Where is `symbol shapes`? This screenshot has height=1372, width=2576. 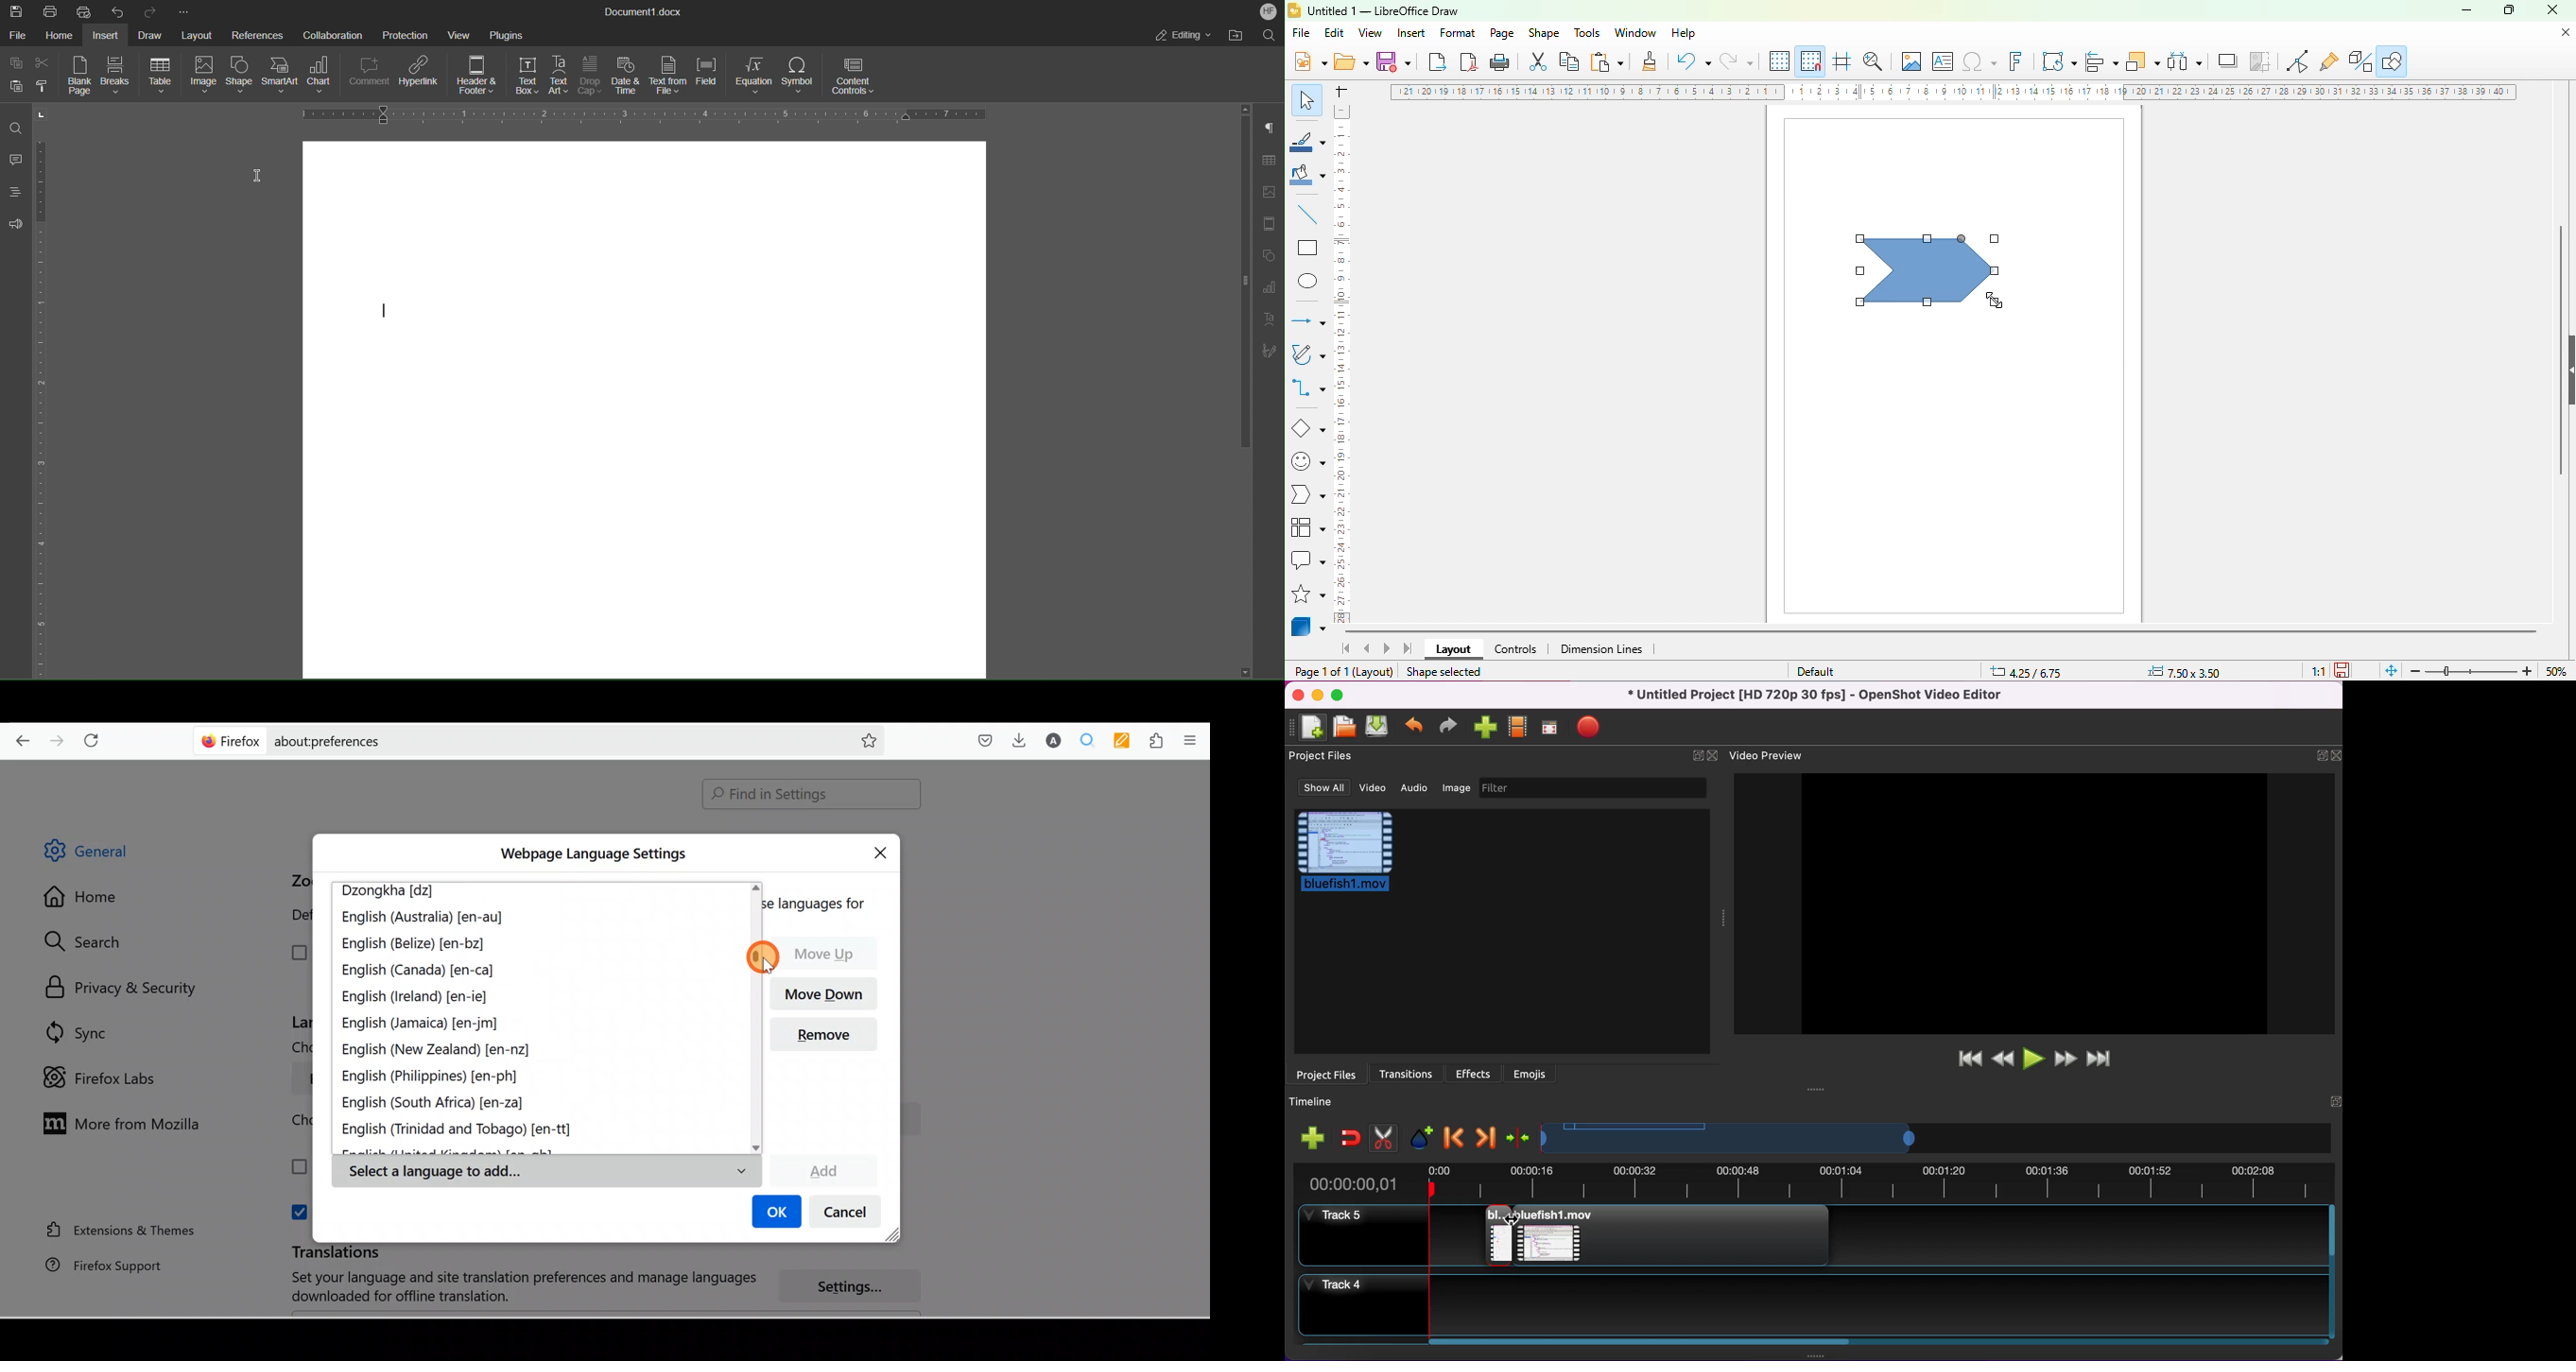 symbol shapes is located at coordinates (1306, 462).